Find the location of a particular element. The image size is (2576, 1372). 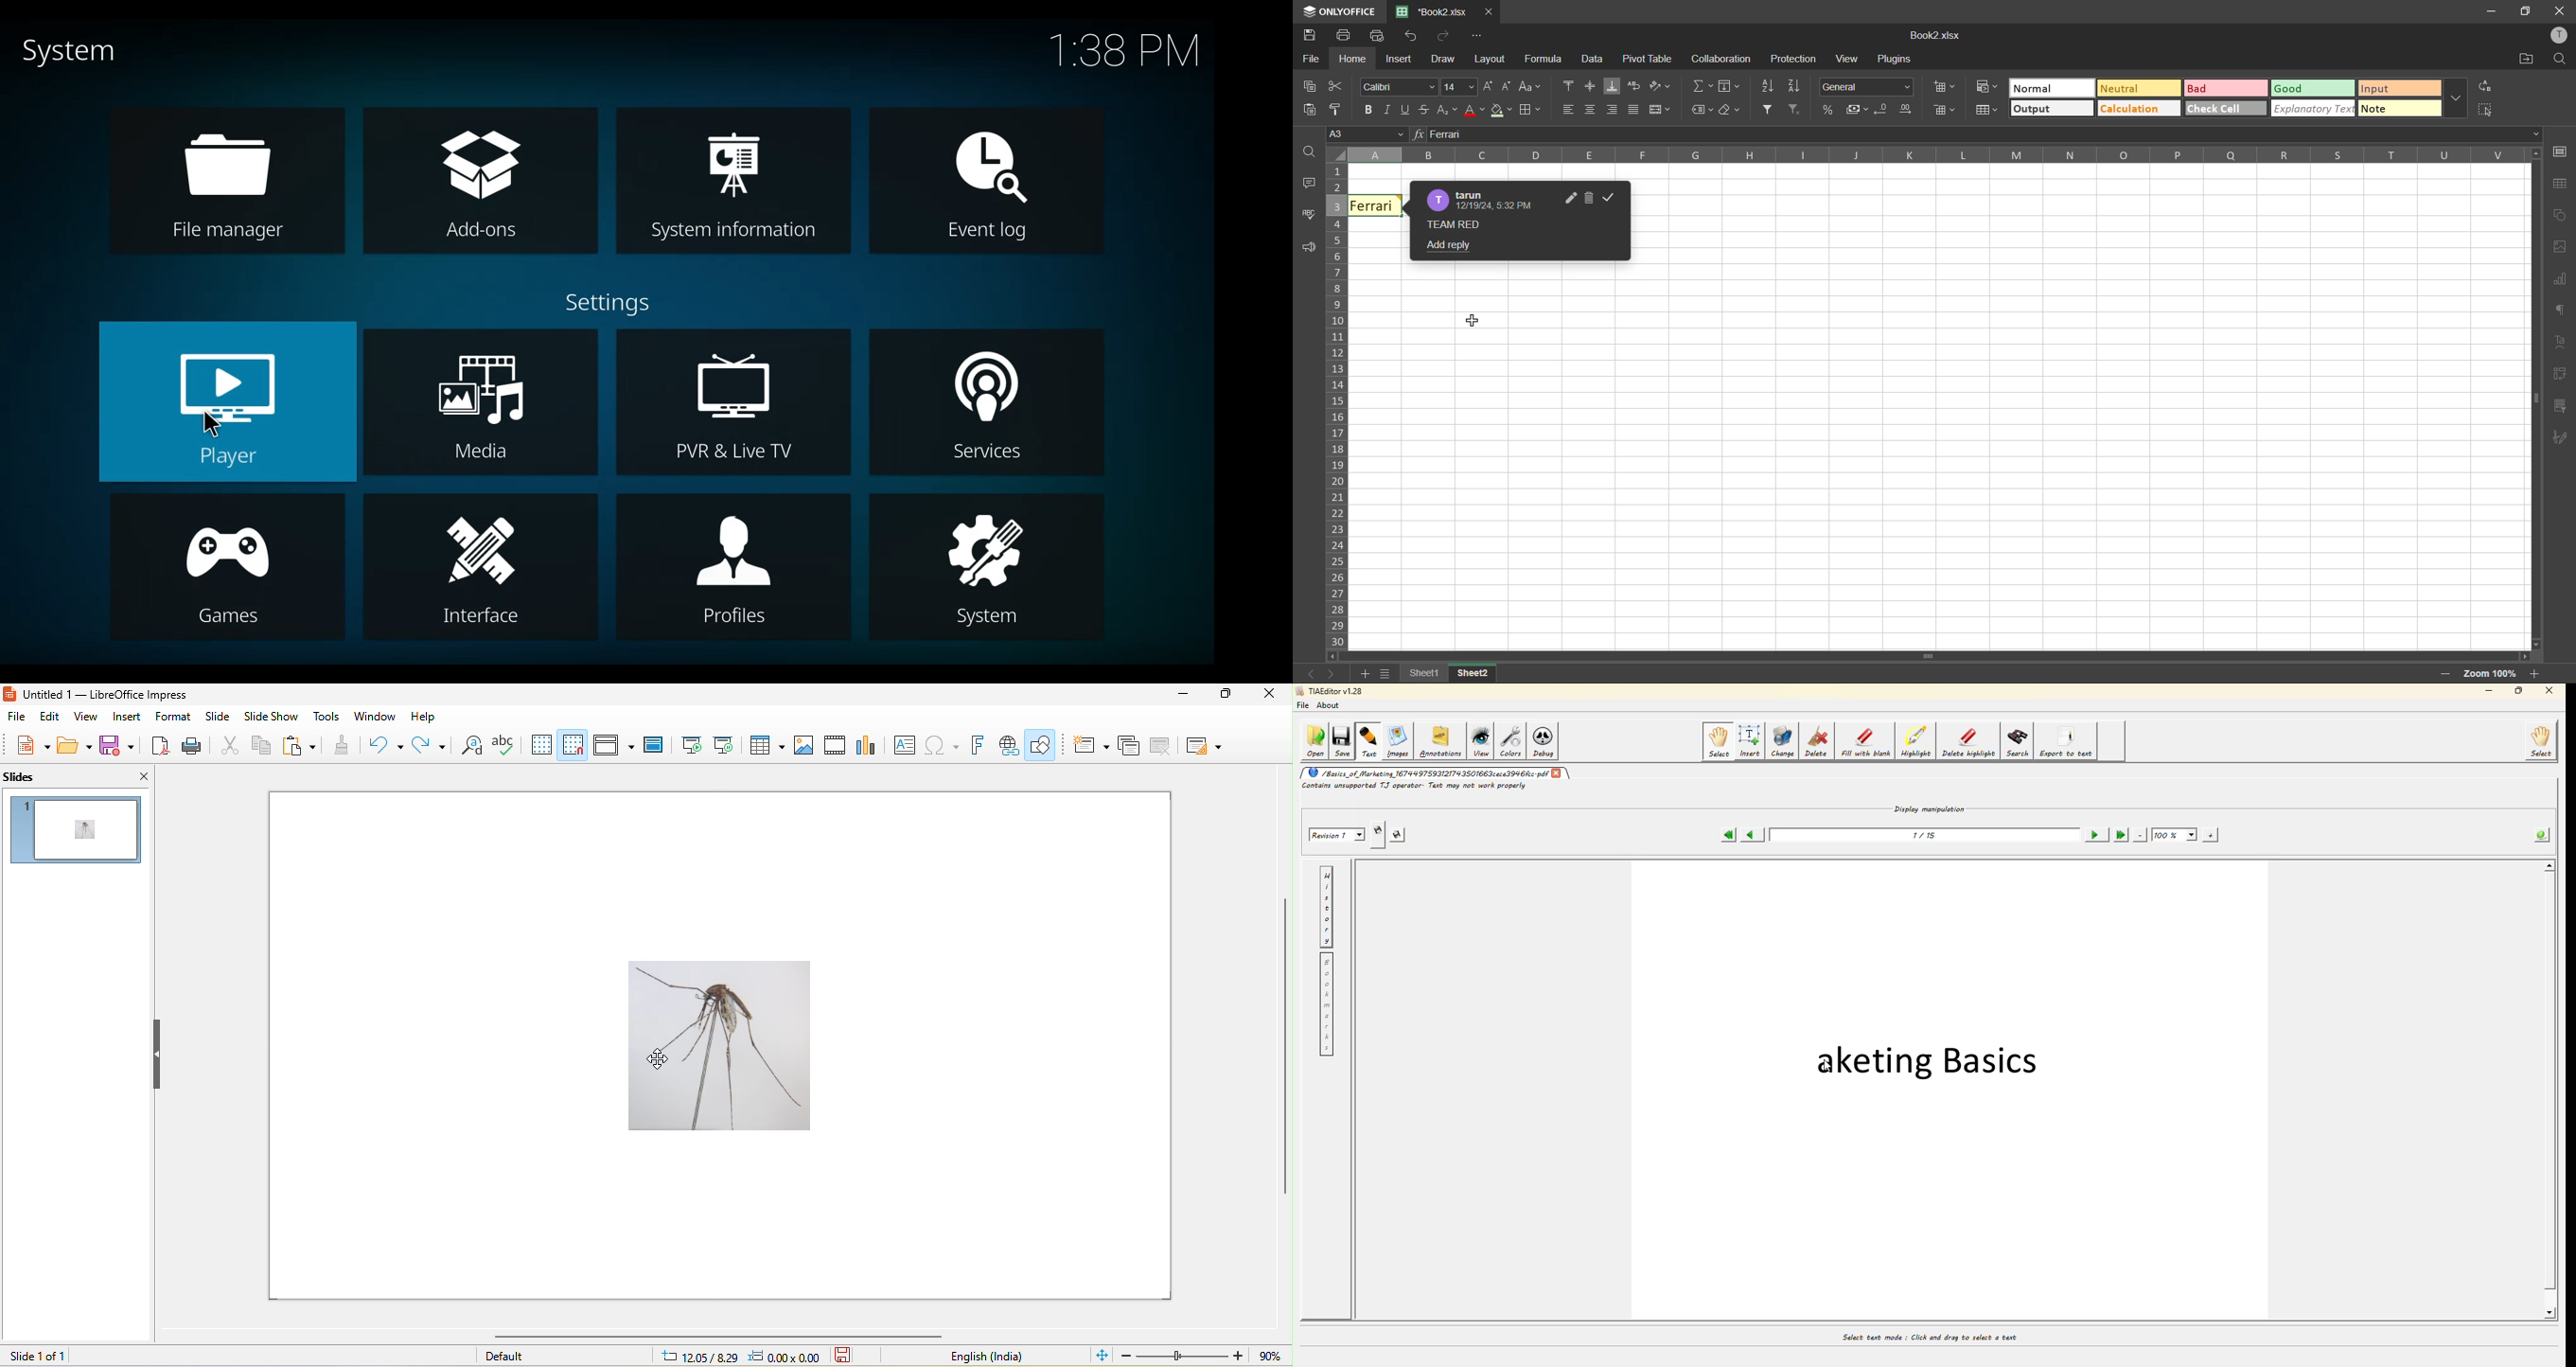

row numbers is located at coordinates (1336, 405).